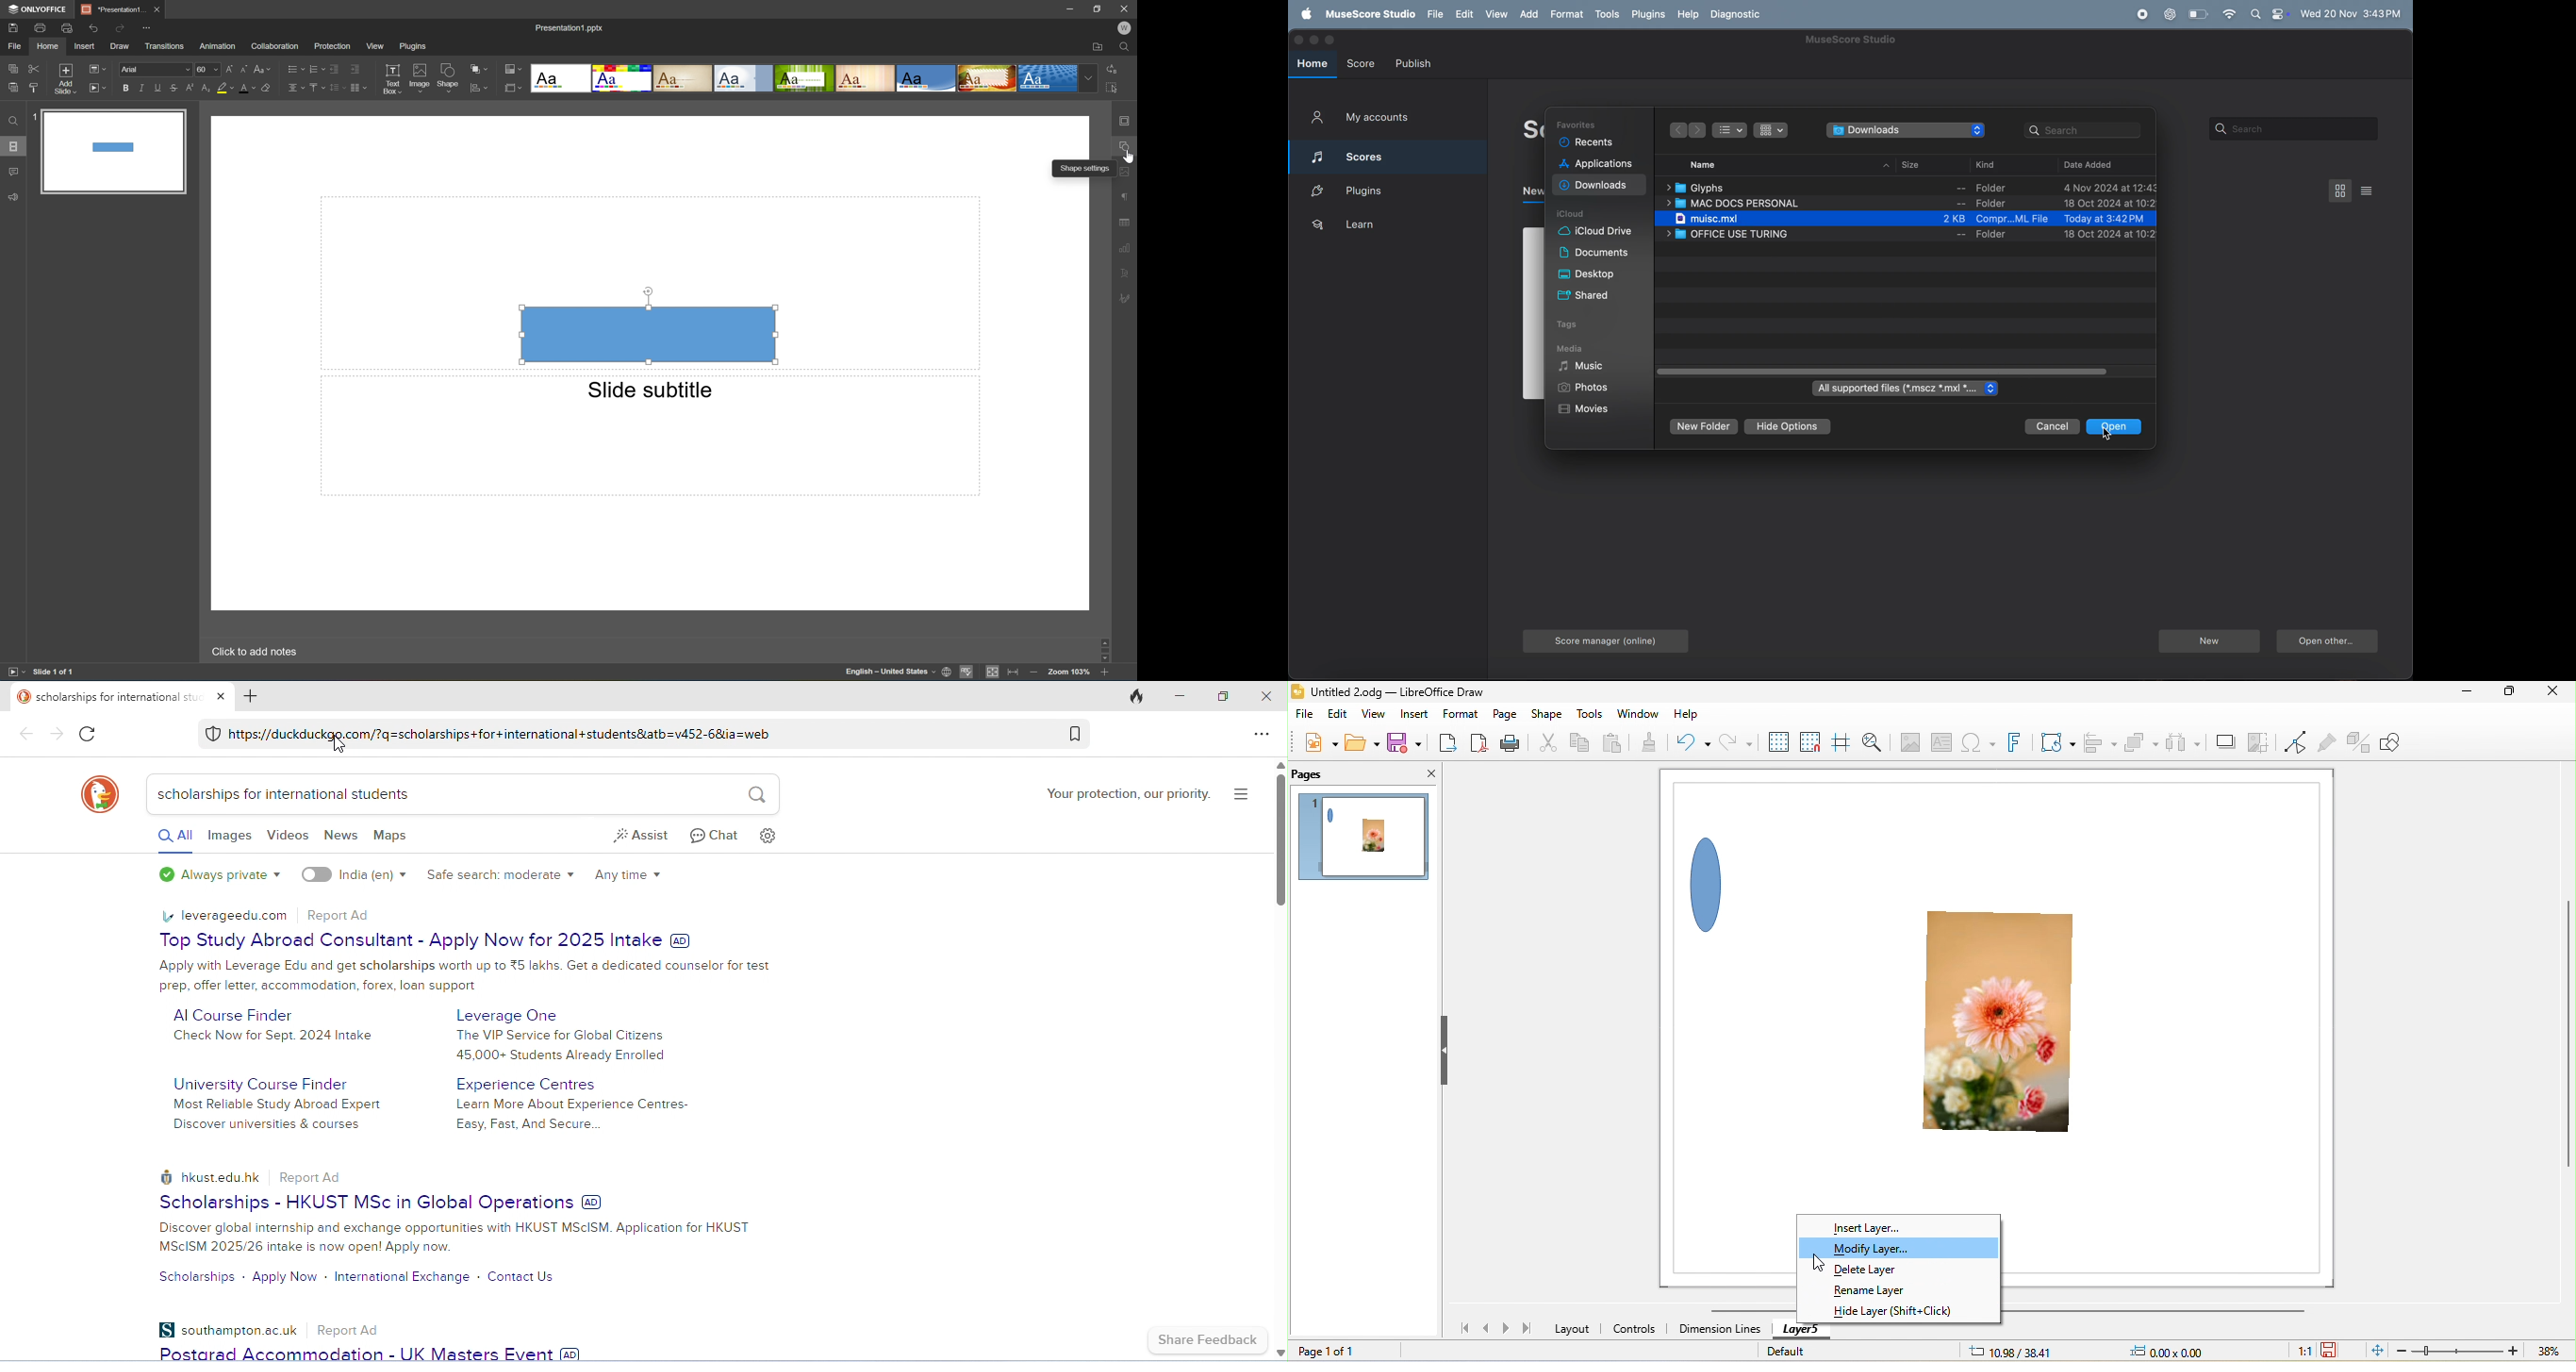 The image size is (2576, 1372). Describe the element at coordinates (14, 172) in the screenshot. I see `Comments` at that location.